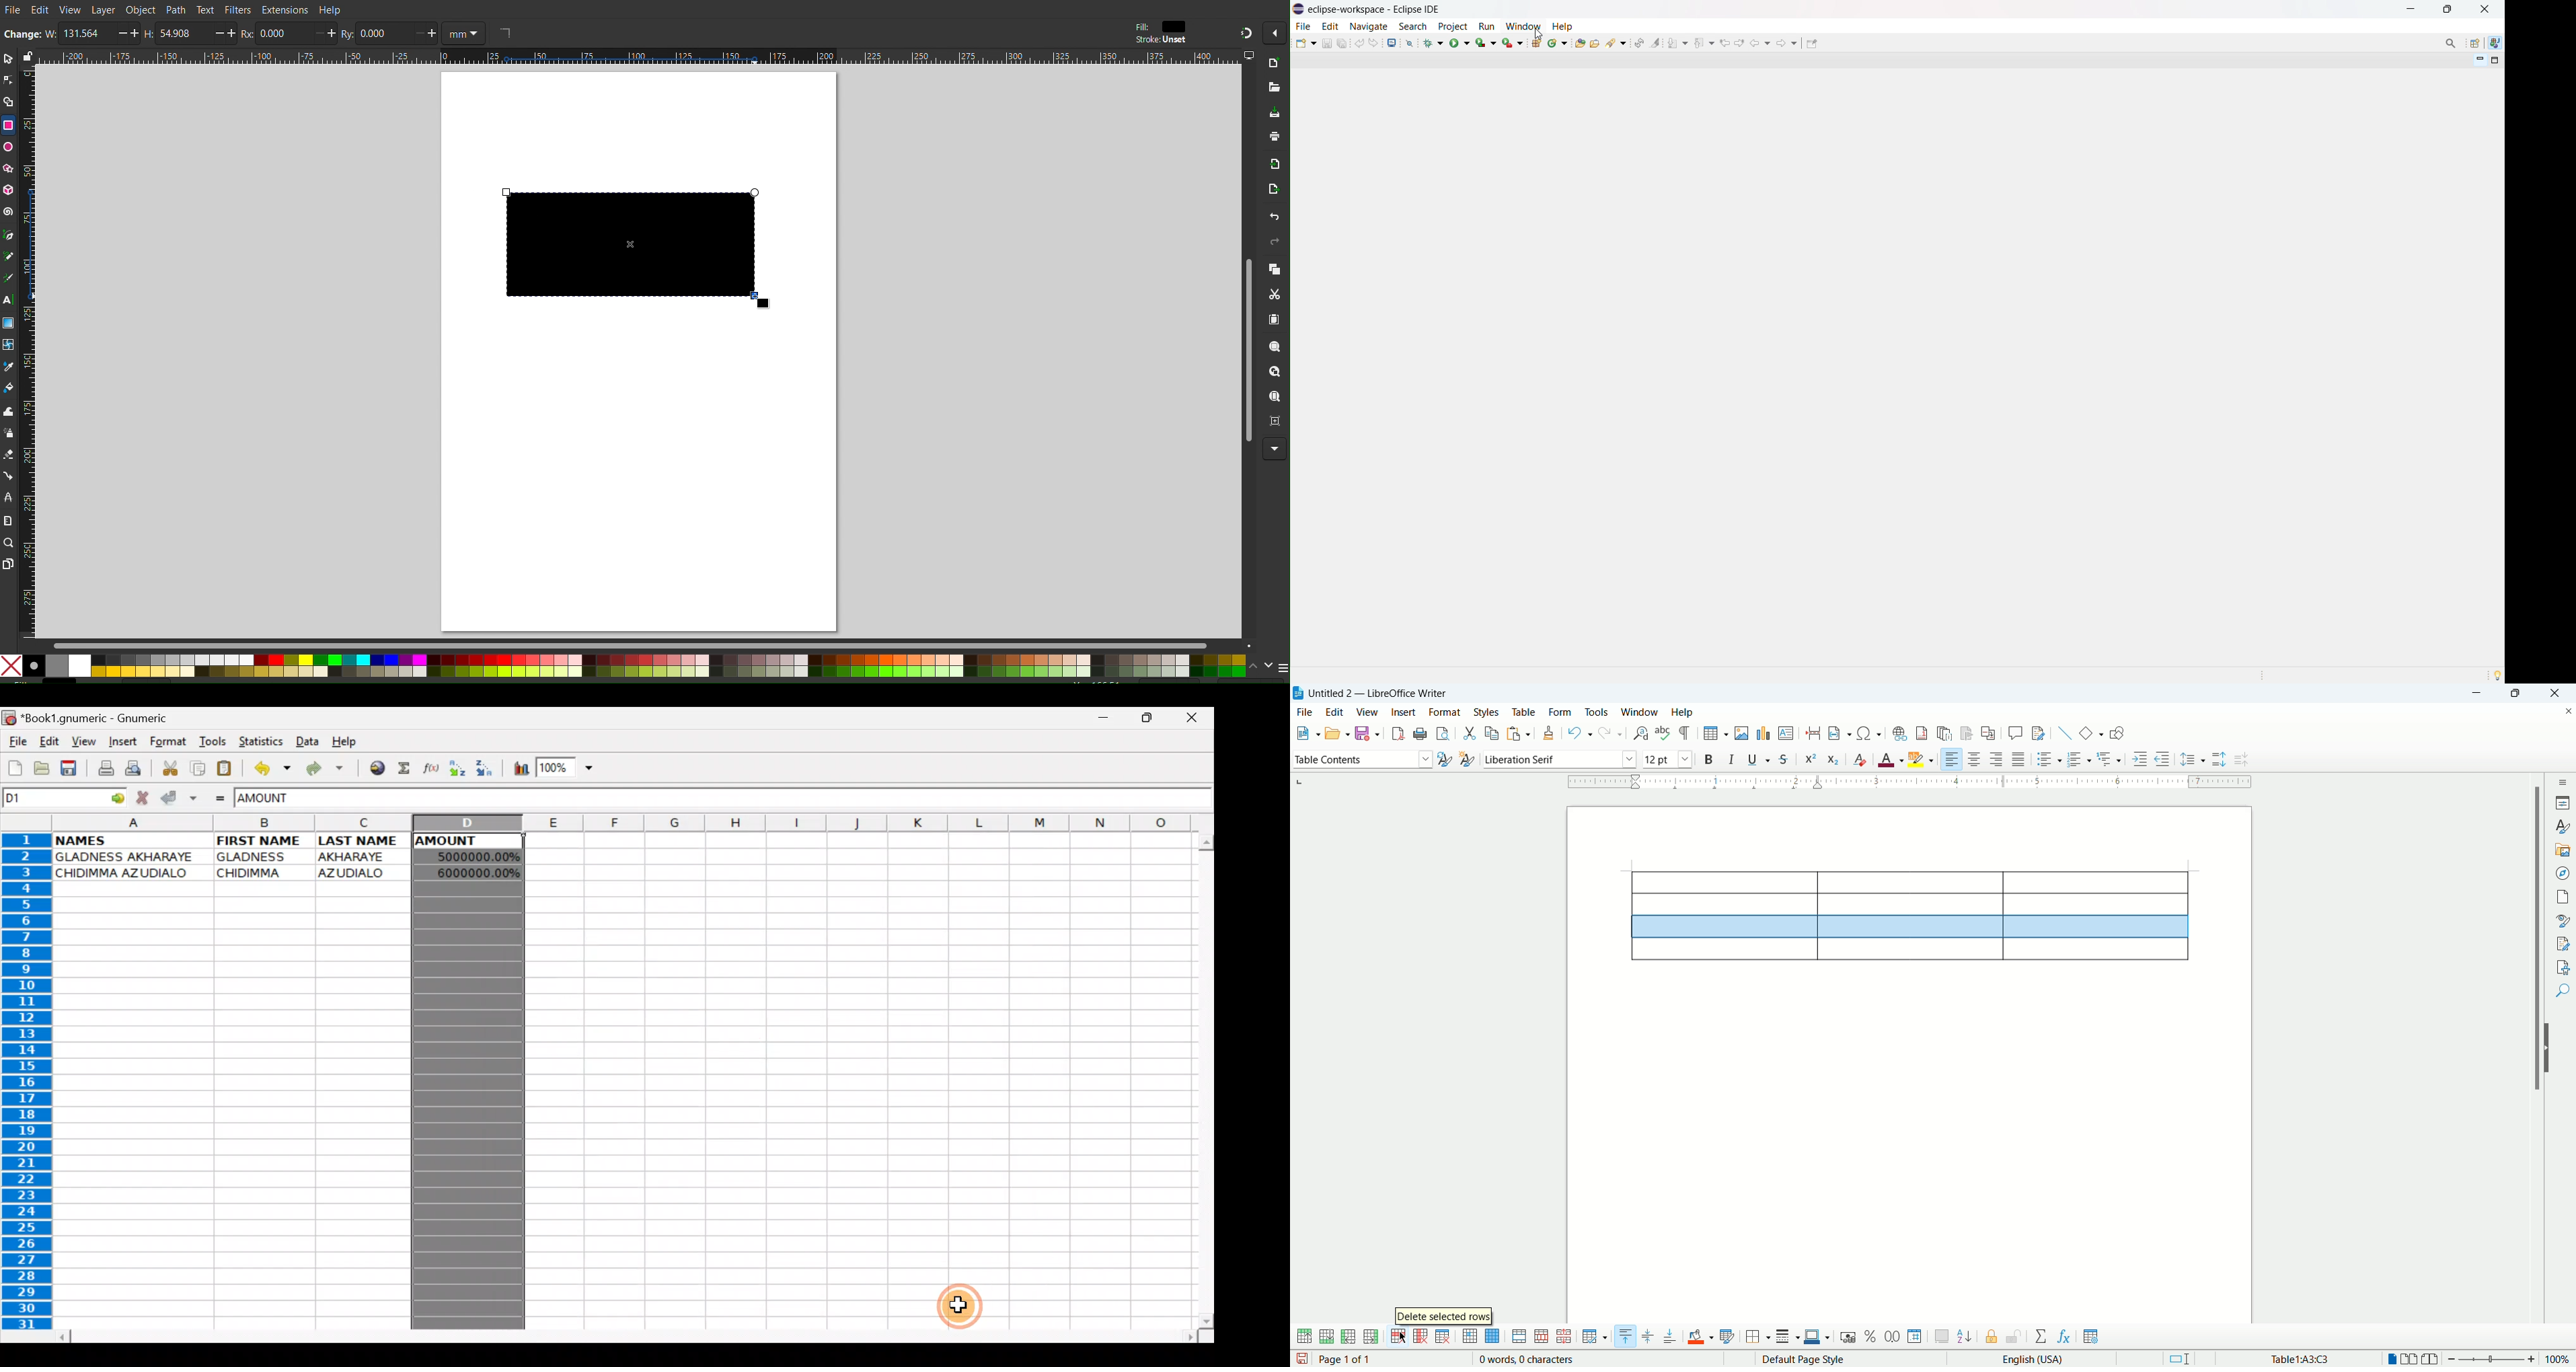 This screenshot has width=2576, height=1372. What do you see at coordinates (2561, 896) in the screenshot?
I see `page` at bounding box center [2561, 896].